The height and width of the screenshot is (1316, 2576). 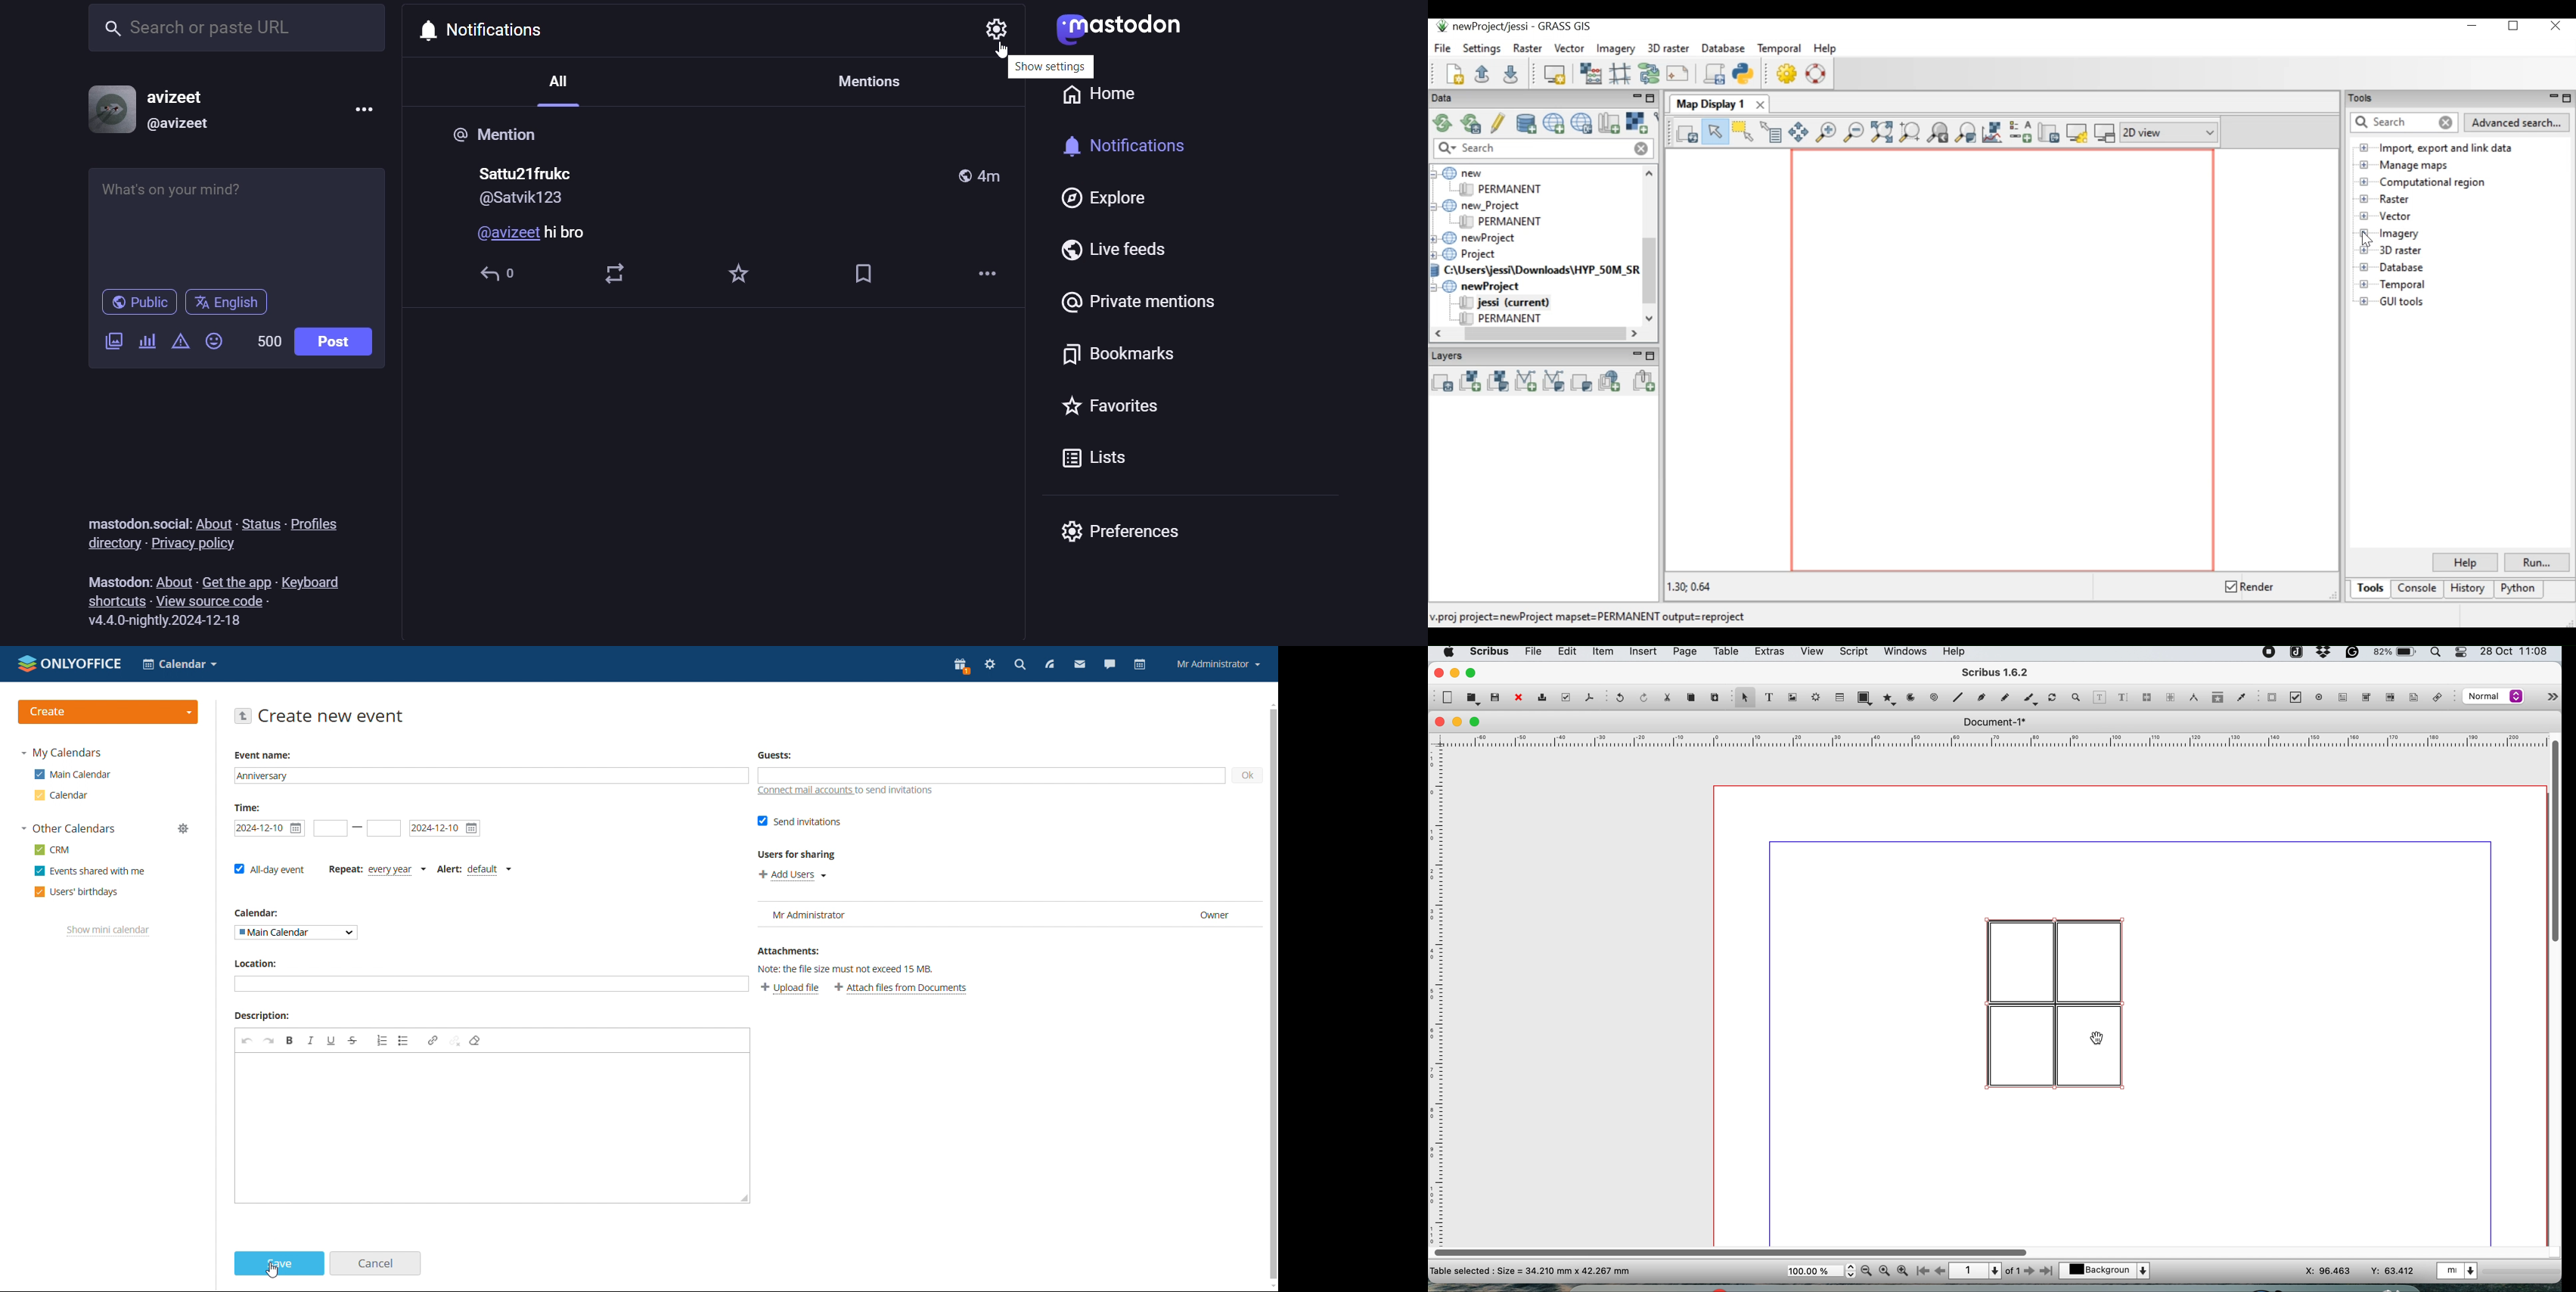 I want to click on select the current layer, so click(x=2110, y=1272).